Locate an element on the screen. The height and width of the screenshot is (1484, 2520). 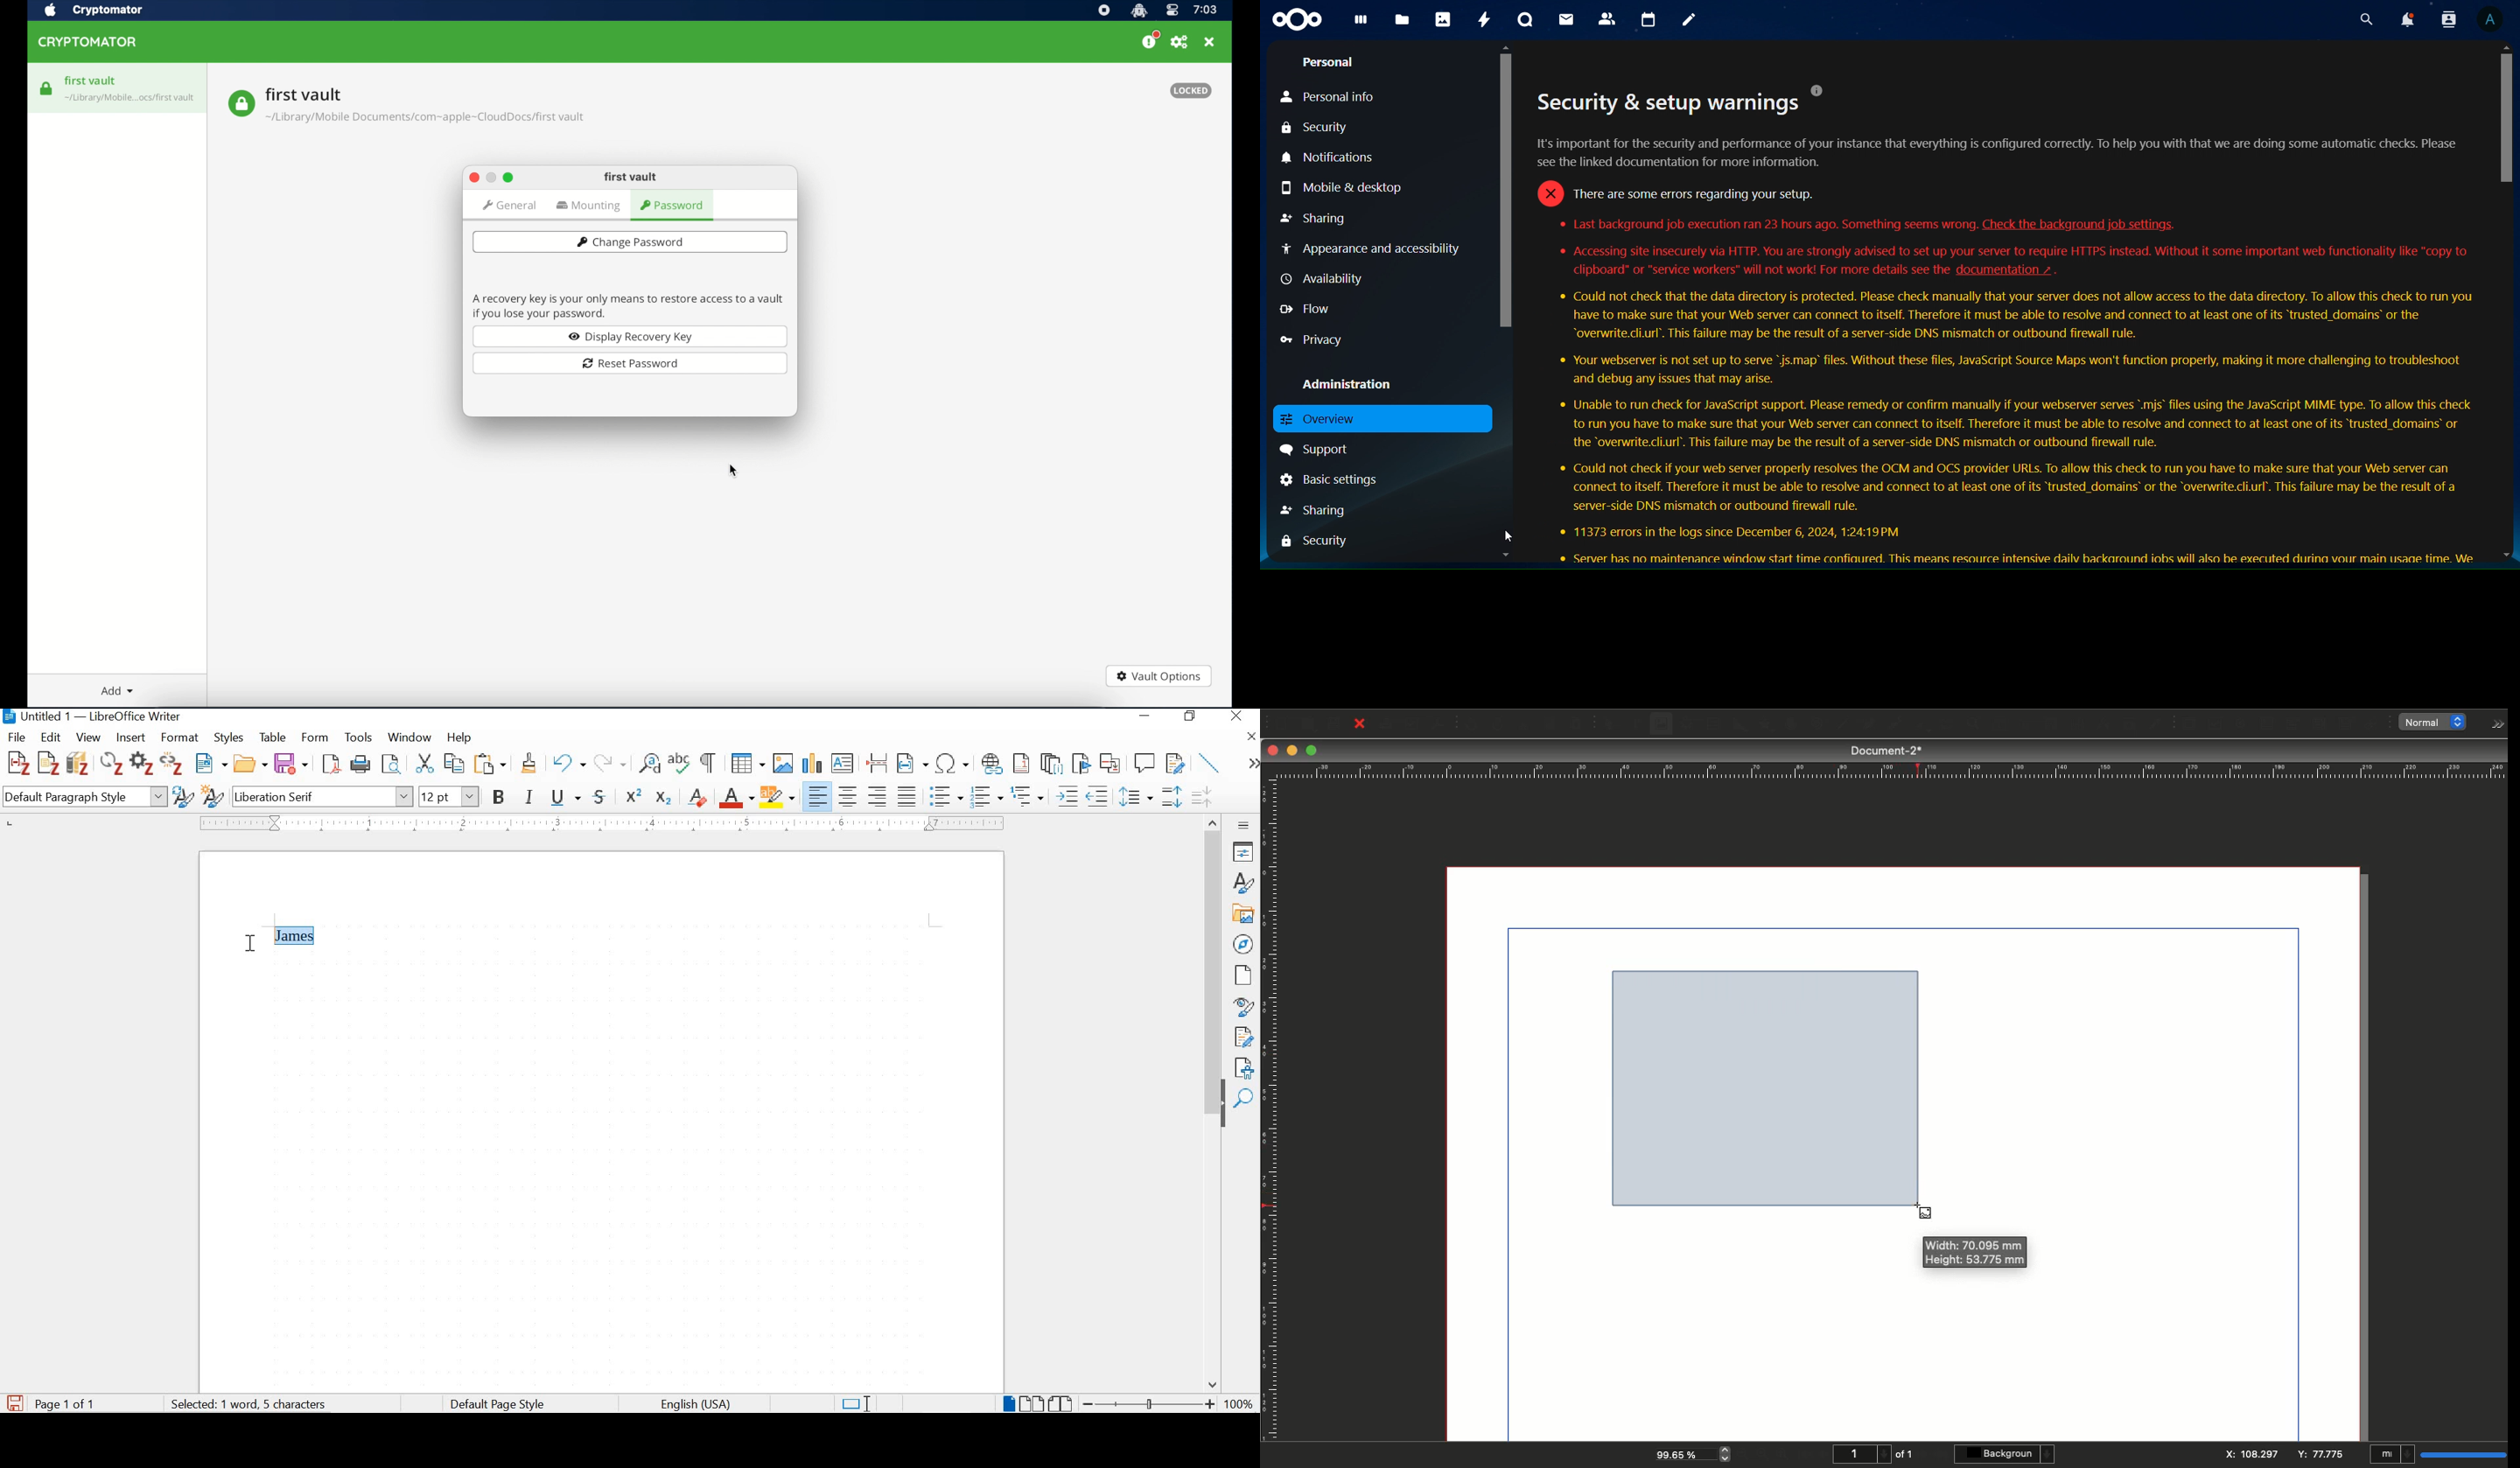
expand is located at coordinates (1251, 764).